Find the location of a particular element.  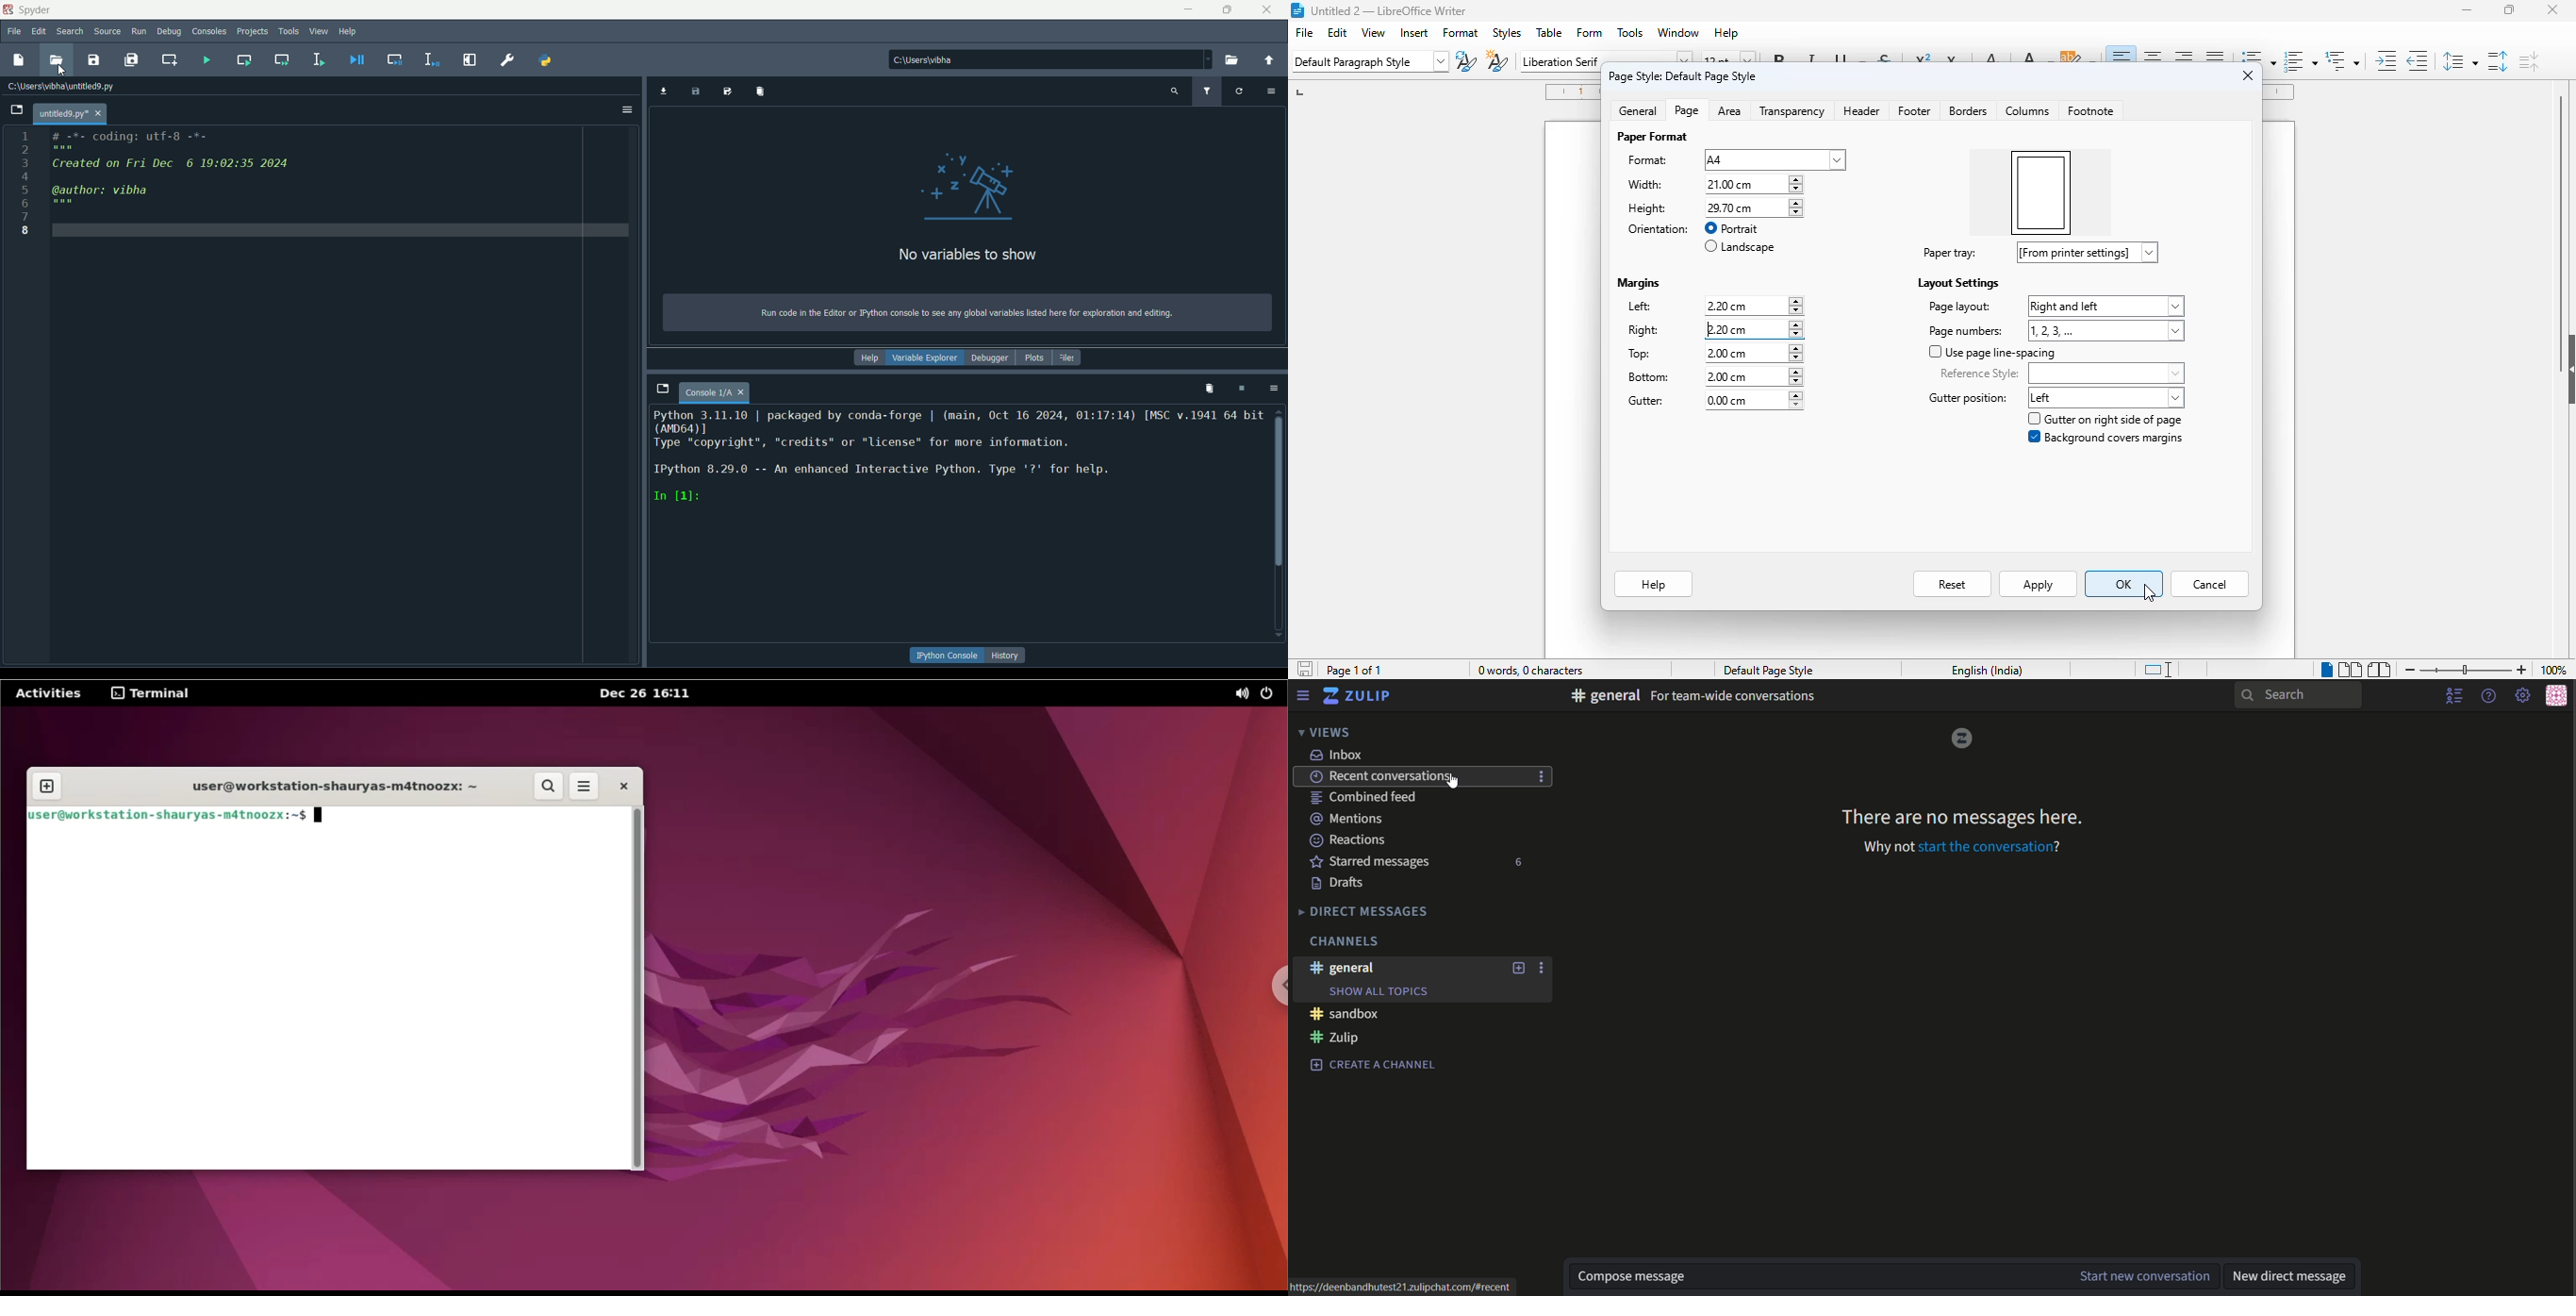

text is located at coordinates (965, 313).